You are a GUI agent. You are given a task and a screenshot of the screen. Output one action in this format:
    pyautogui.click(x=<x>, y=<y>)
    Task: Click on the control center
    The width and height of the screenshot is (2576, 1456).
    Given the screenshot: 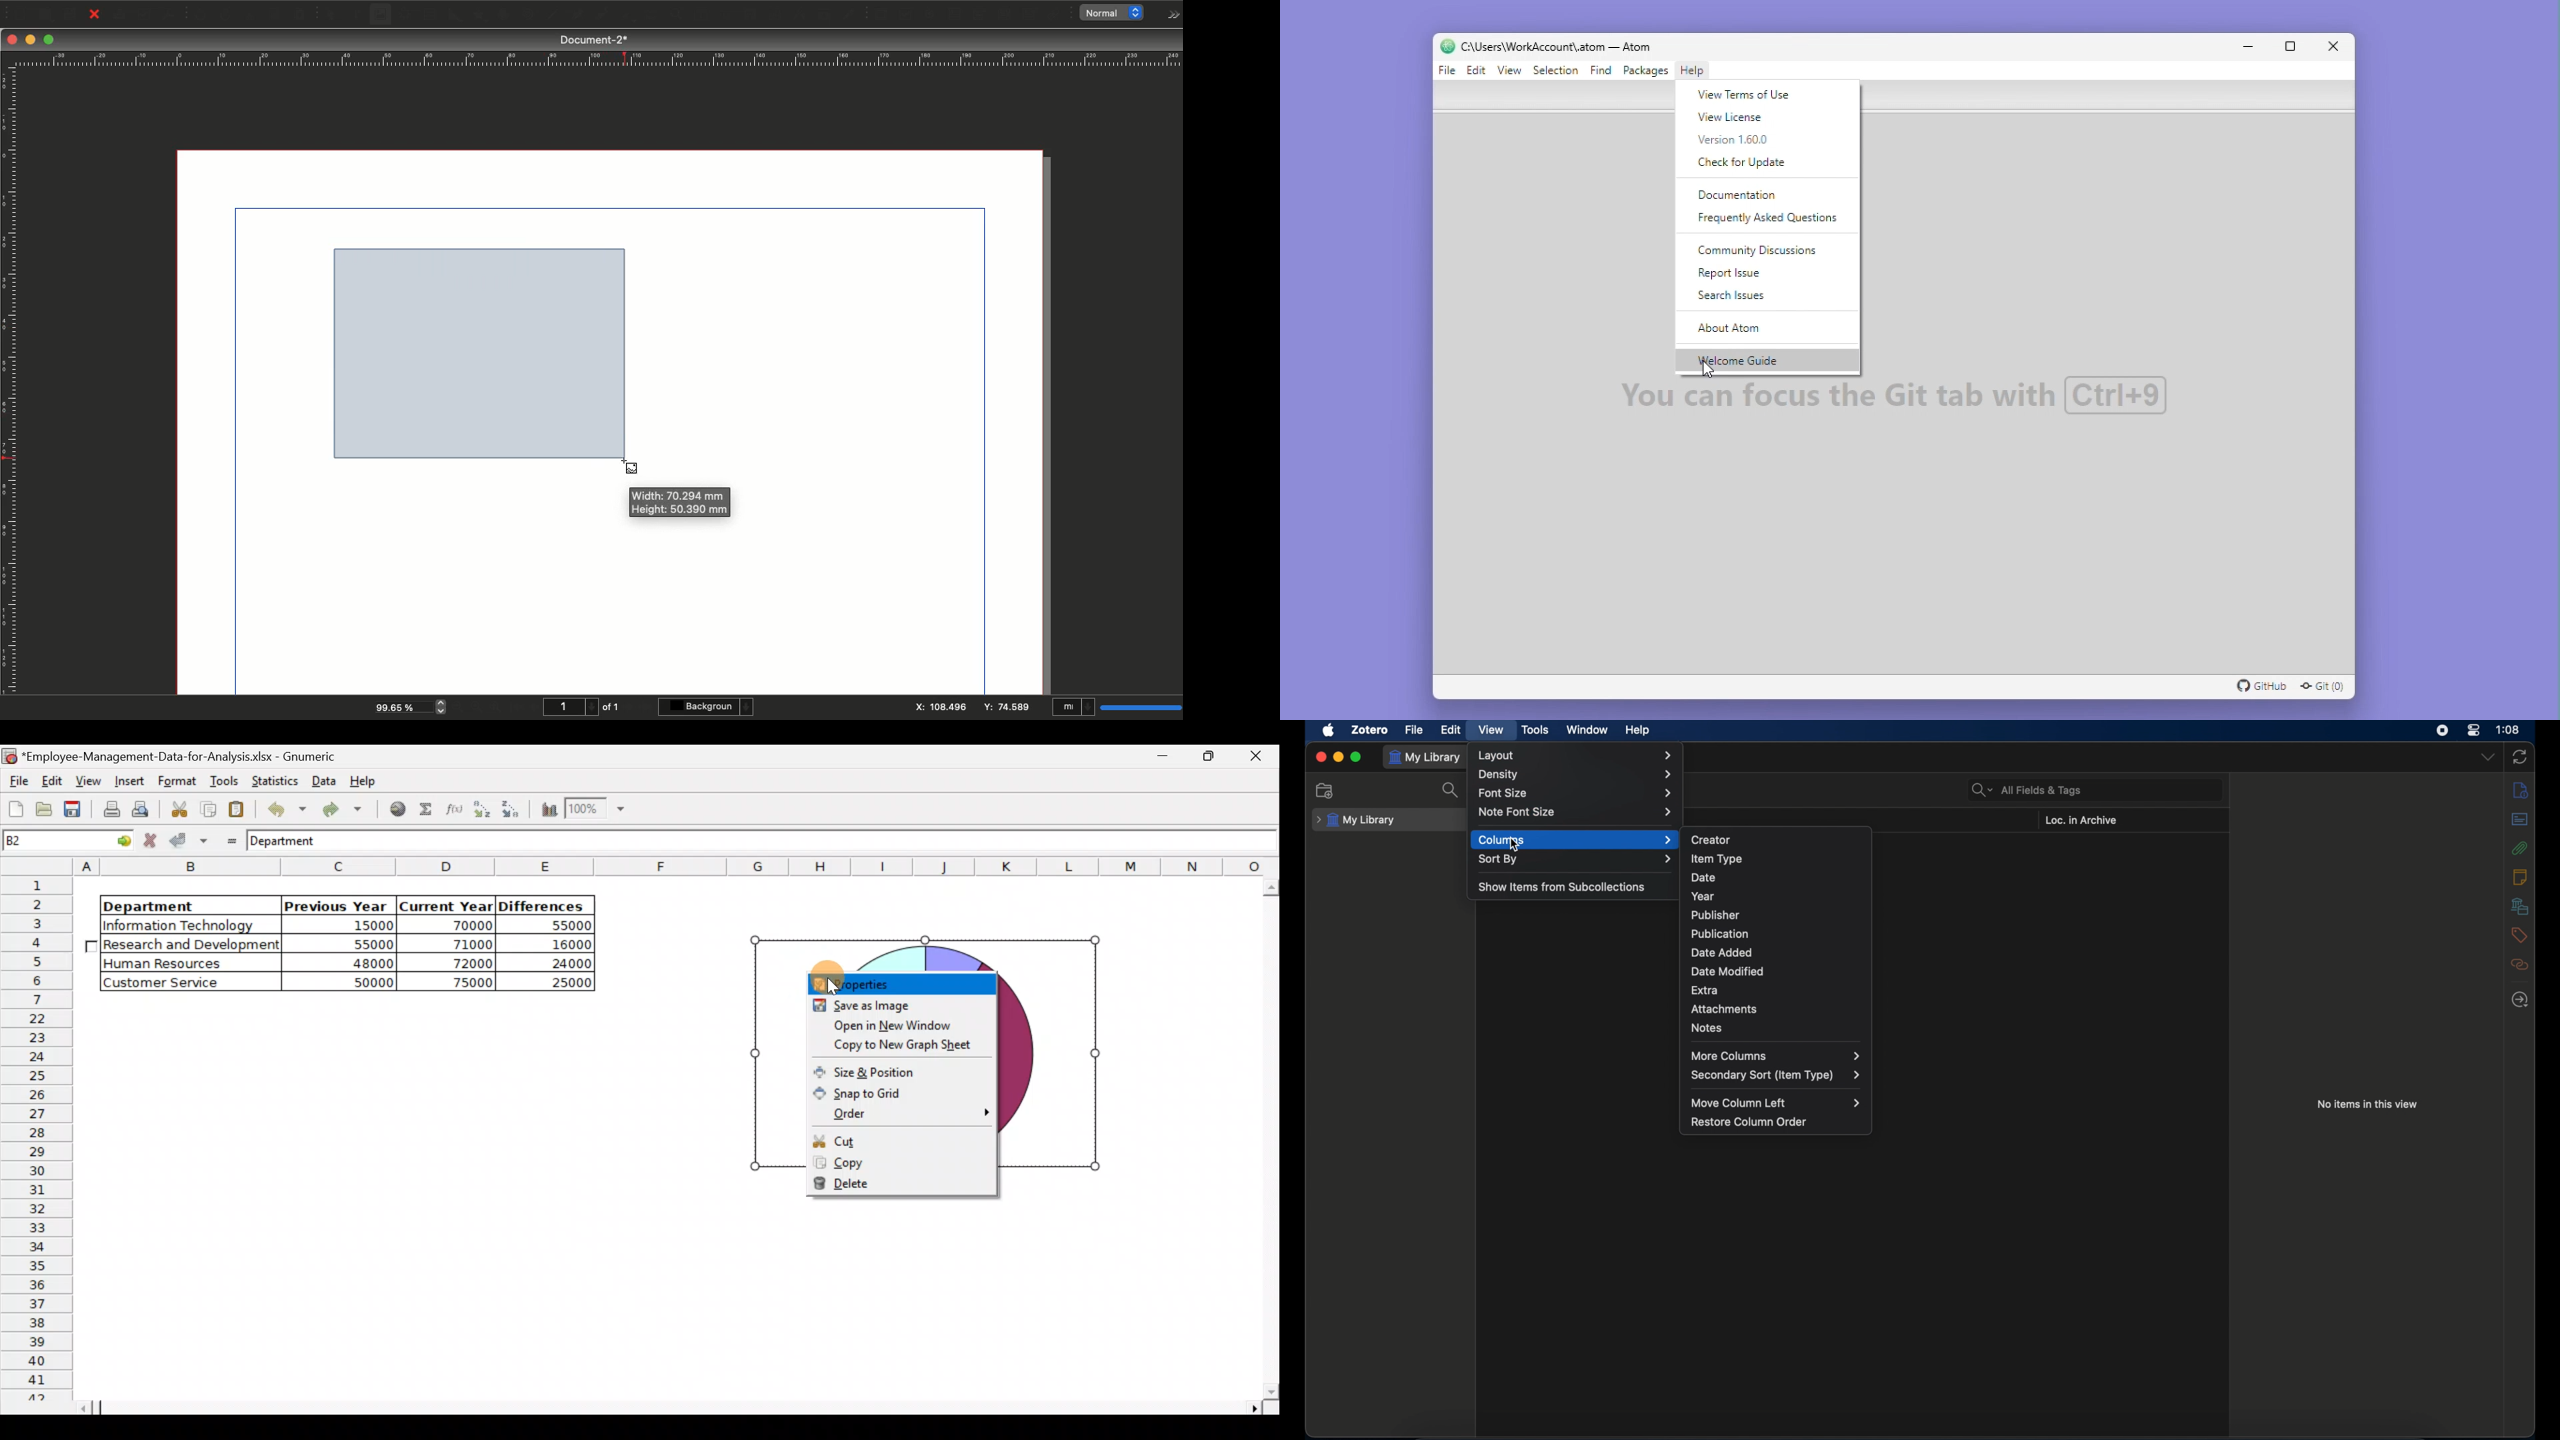 What is the action you would take?
    pyautogui.click(x=2473, y=731)
    